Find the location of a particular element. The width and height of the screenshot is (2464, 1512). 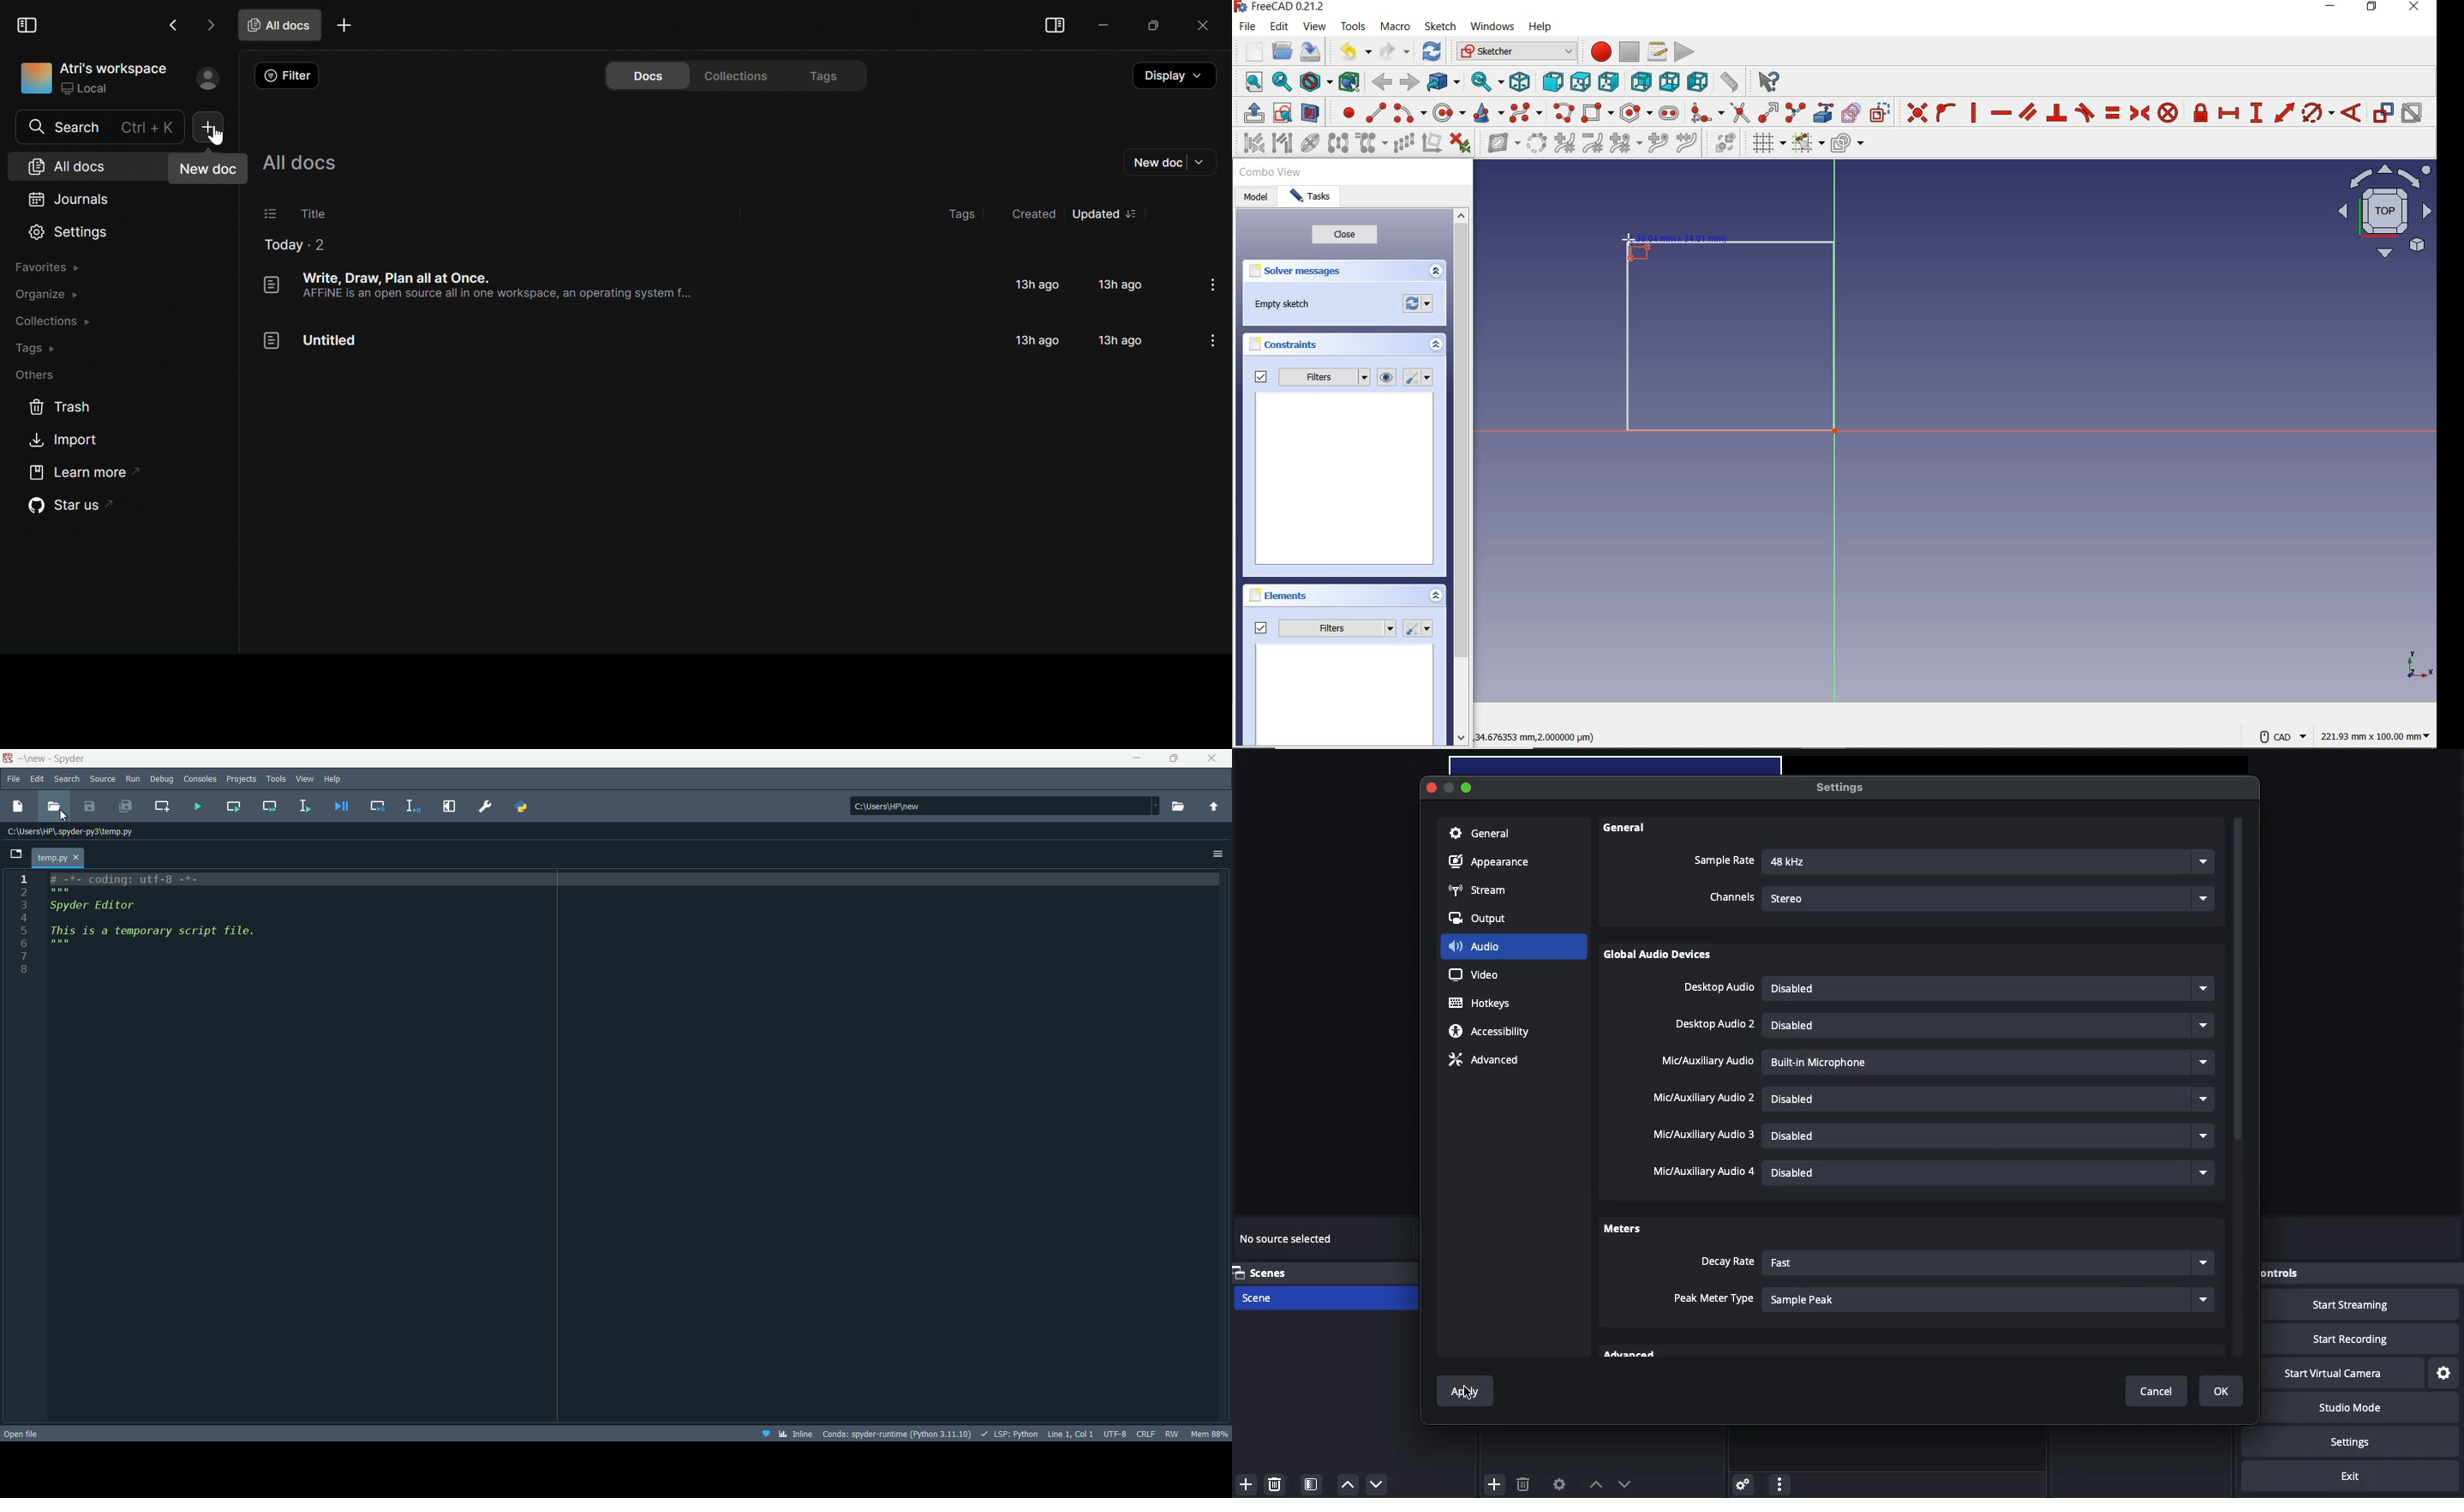

symmetry is located at coordinates (1339, 144).